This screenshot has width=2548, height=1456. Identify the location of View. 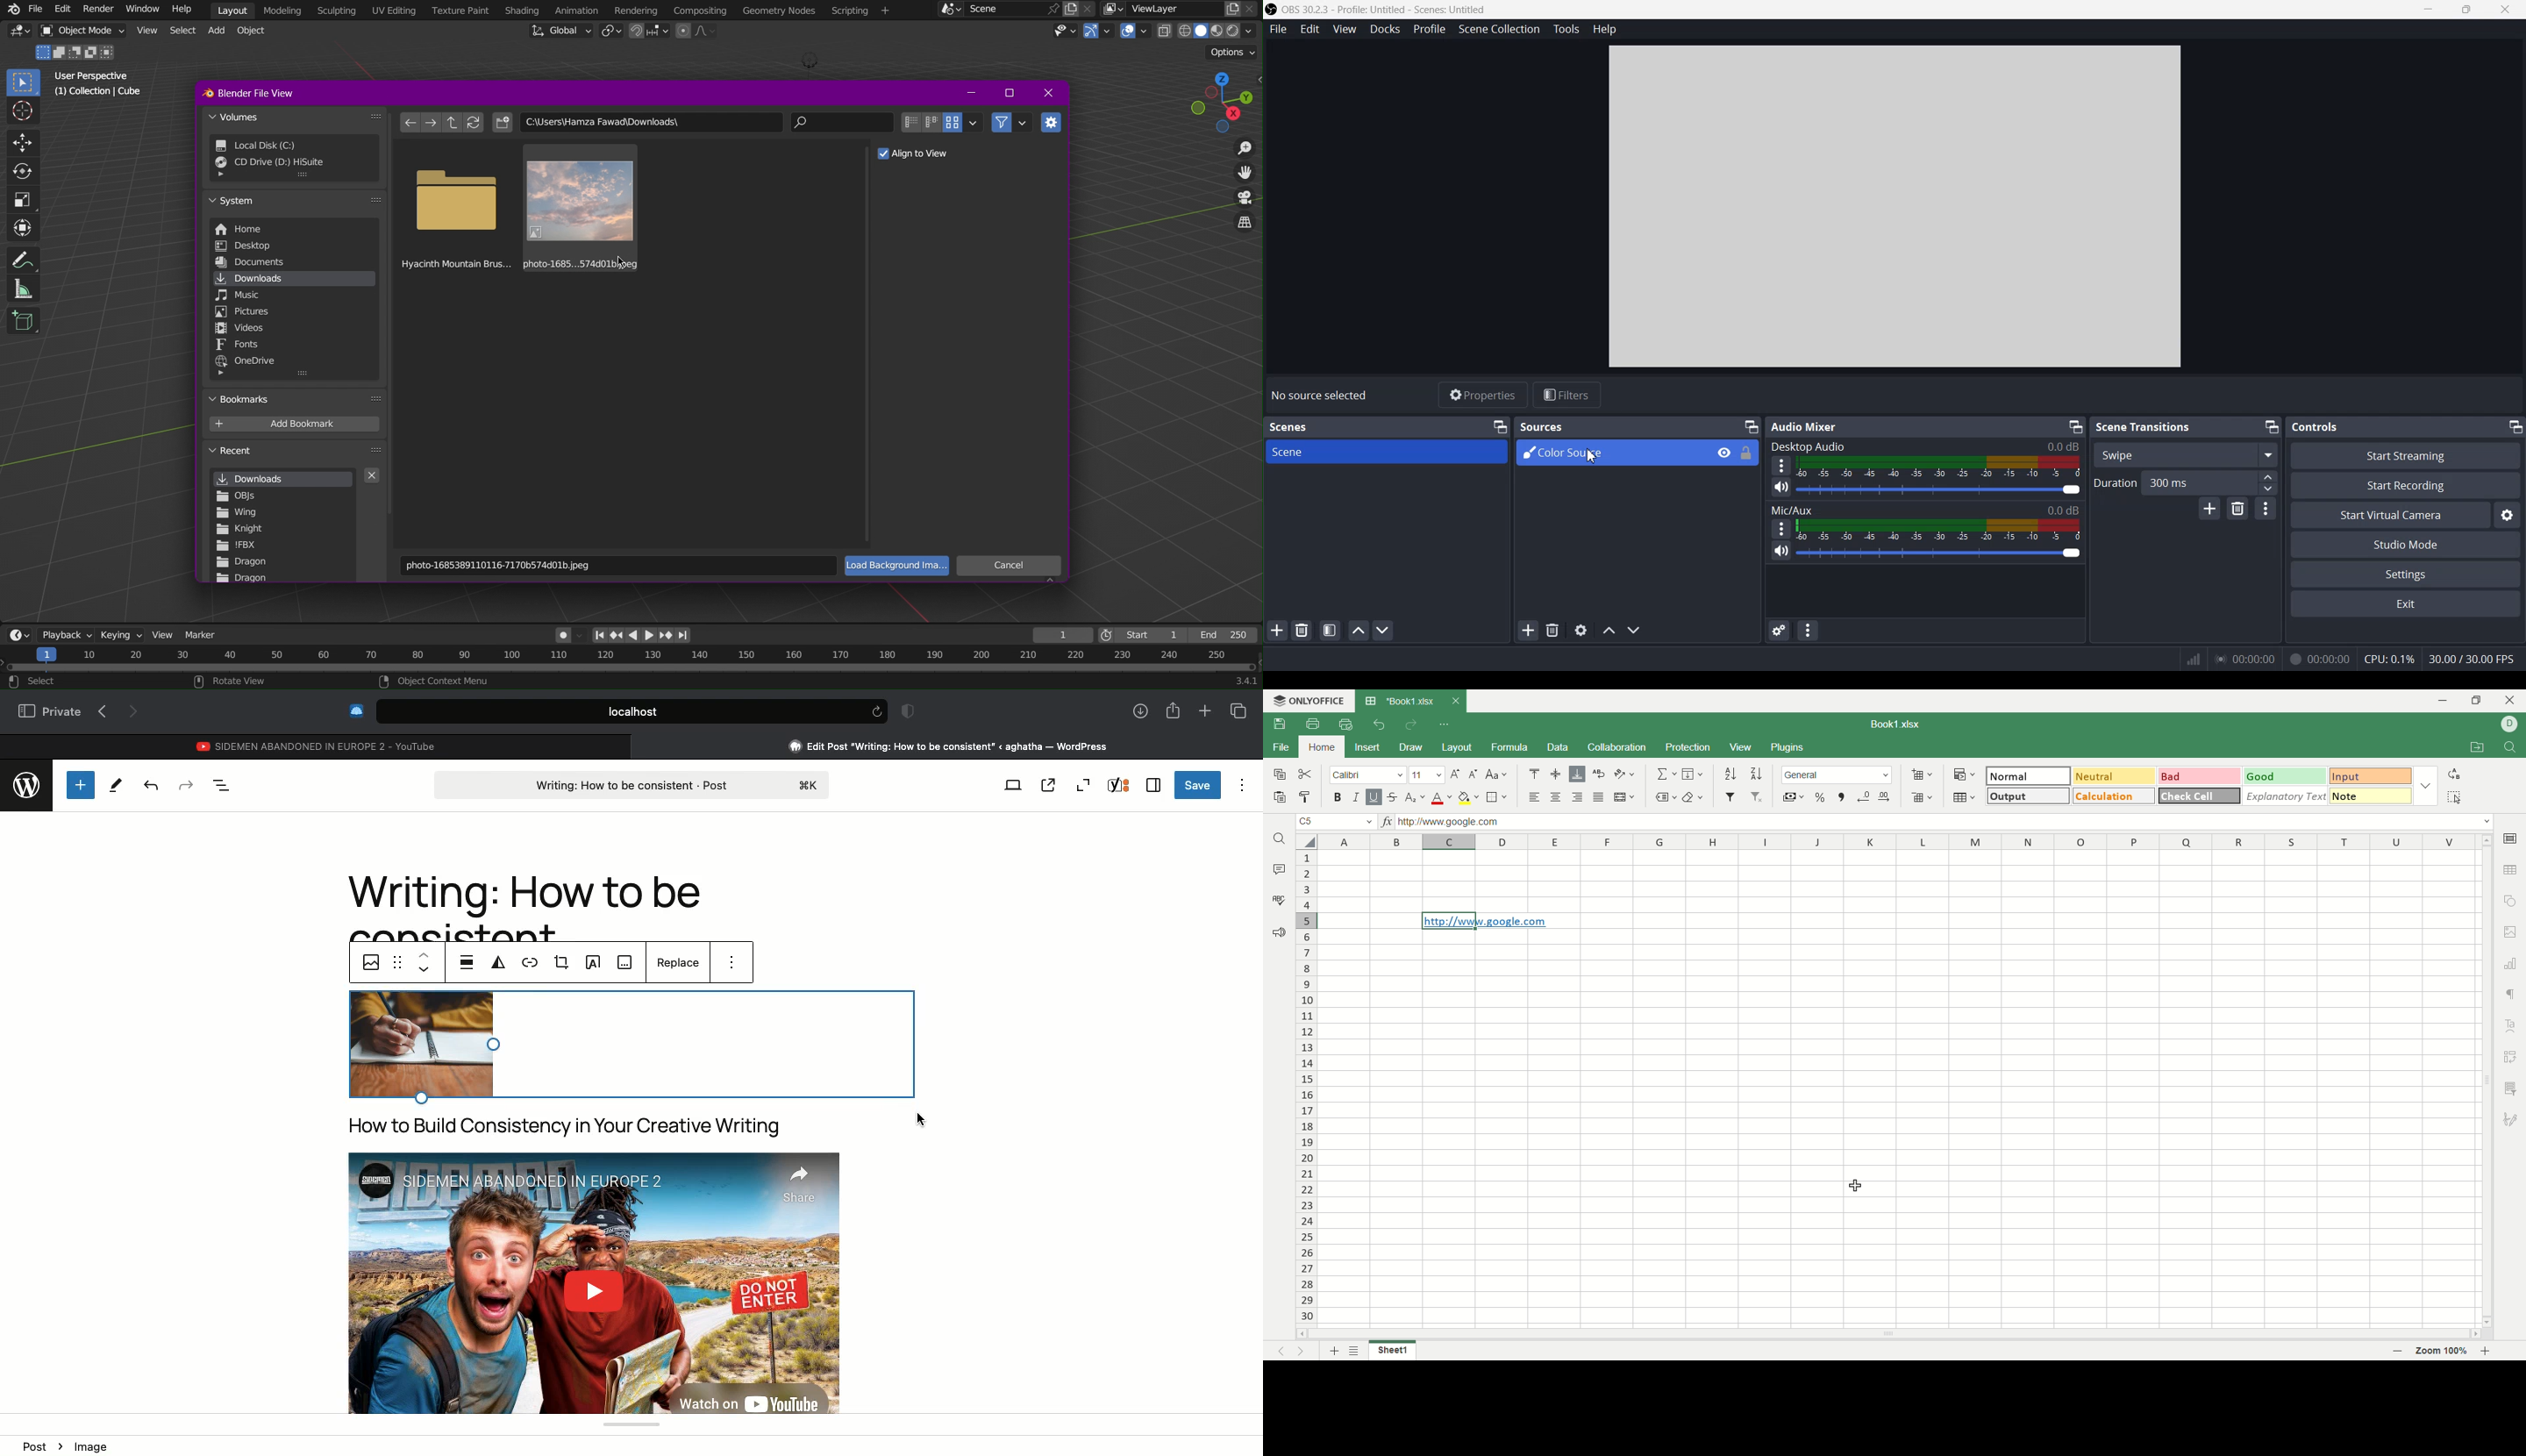
(1014, 783).